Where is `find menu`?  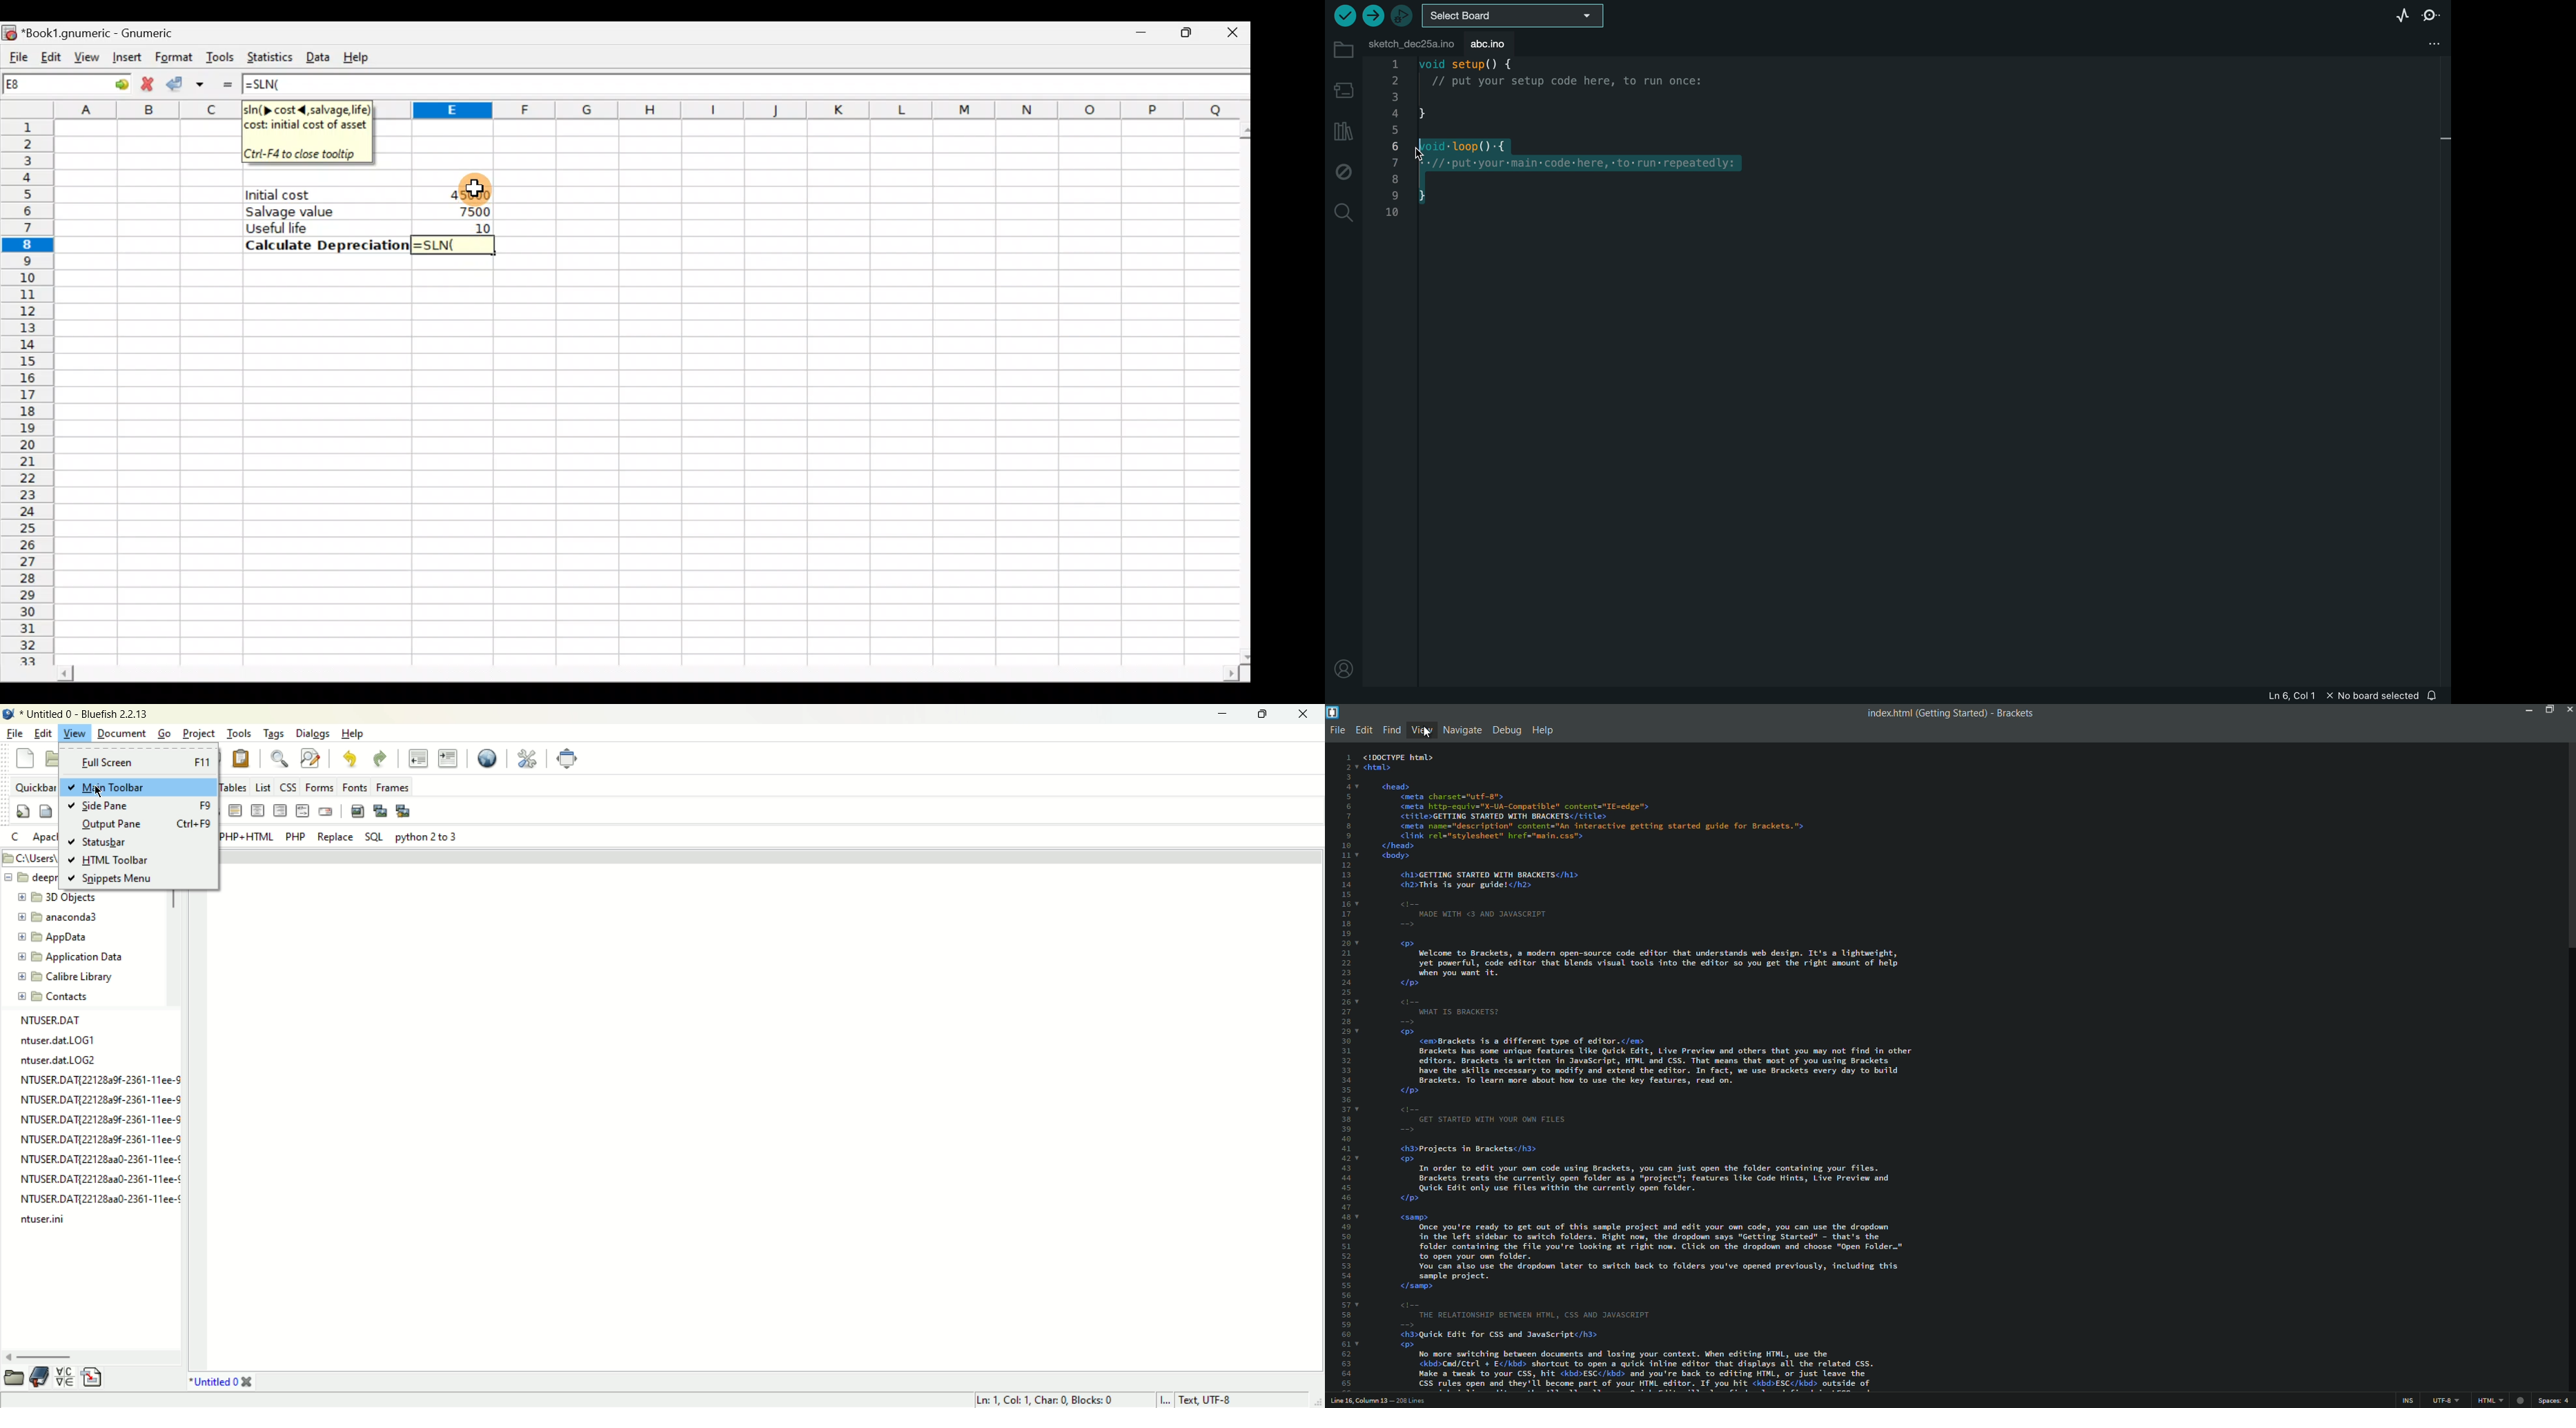 find menu is located at coordinates (1390, 731).